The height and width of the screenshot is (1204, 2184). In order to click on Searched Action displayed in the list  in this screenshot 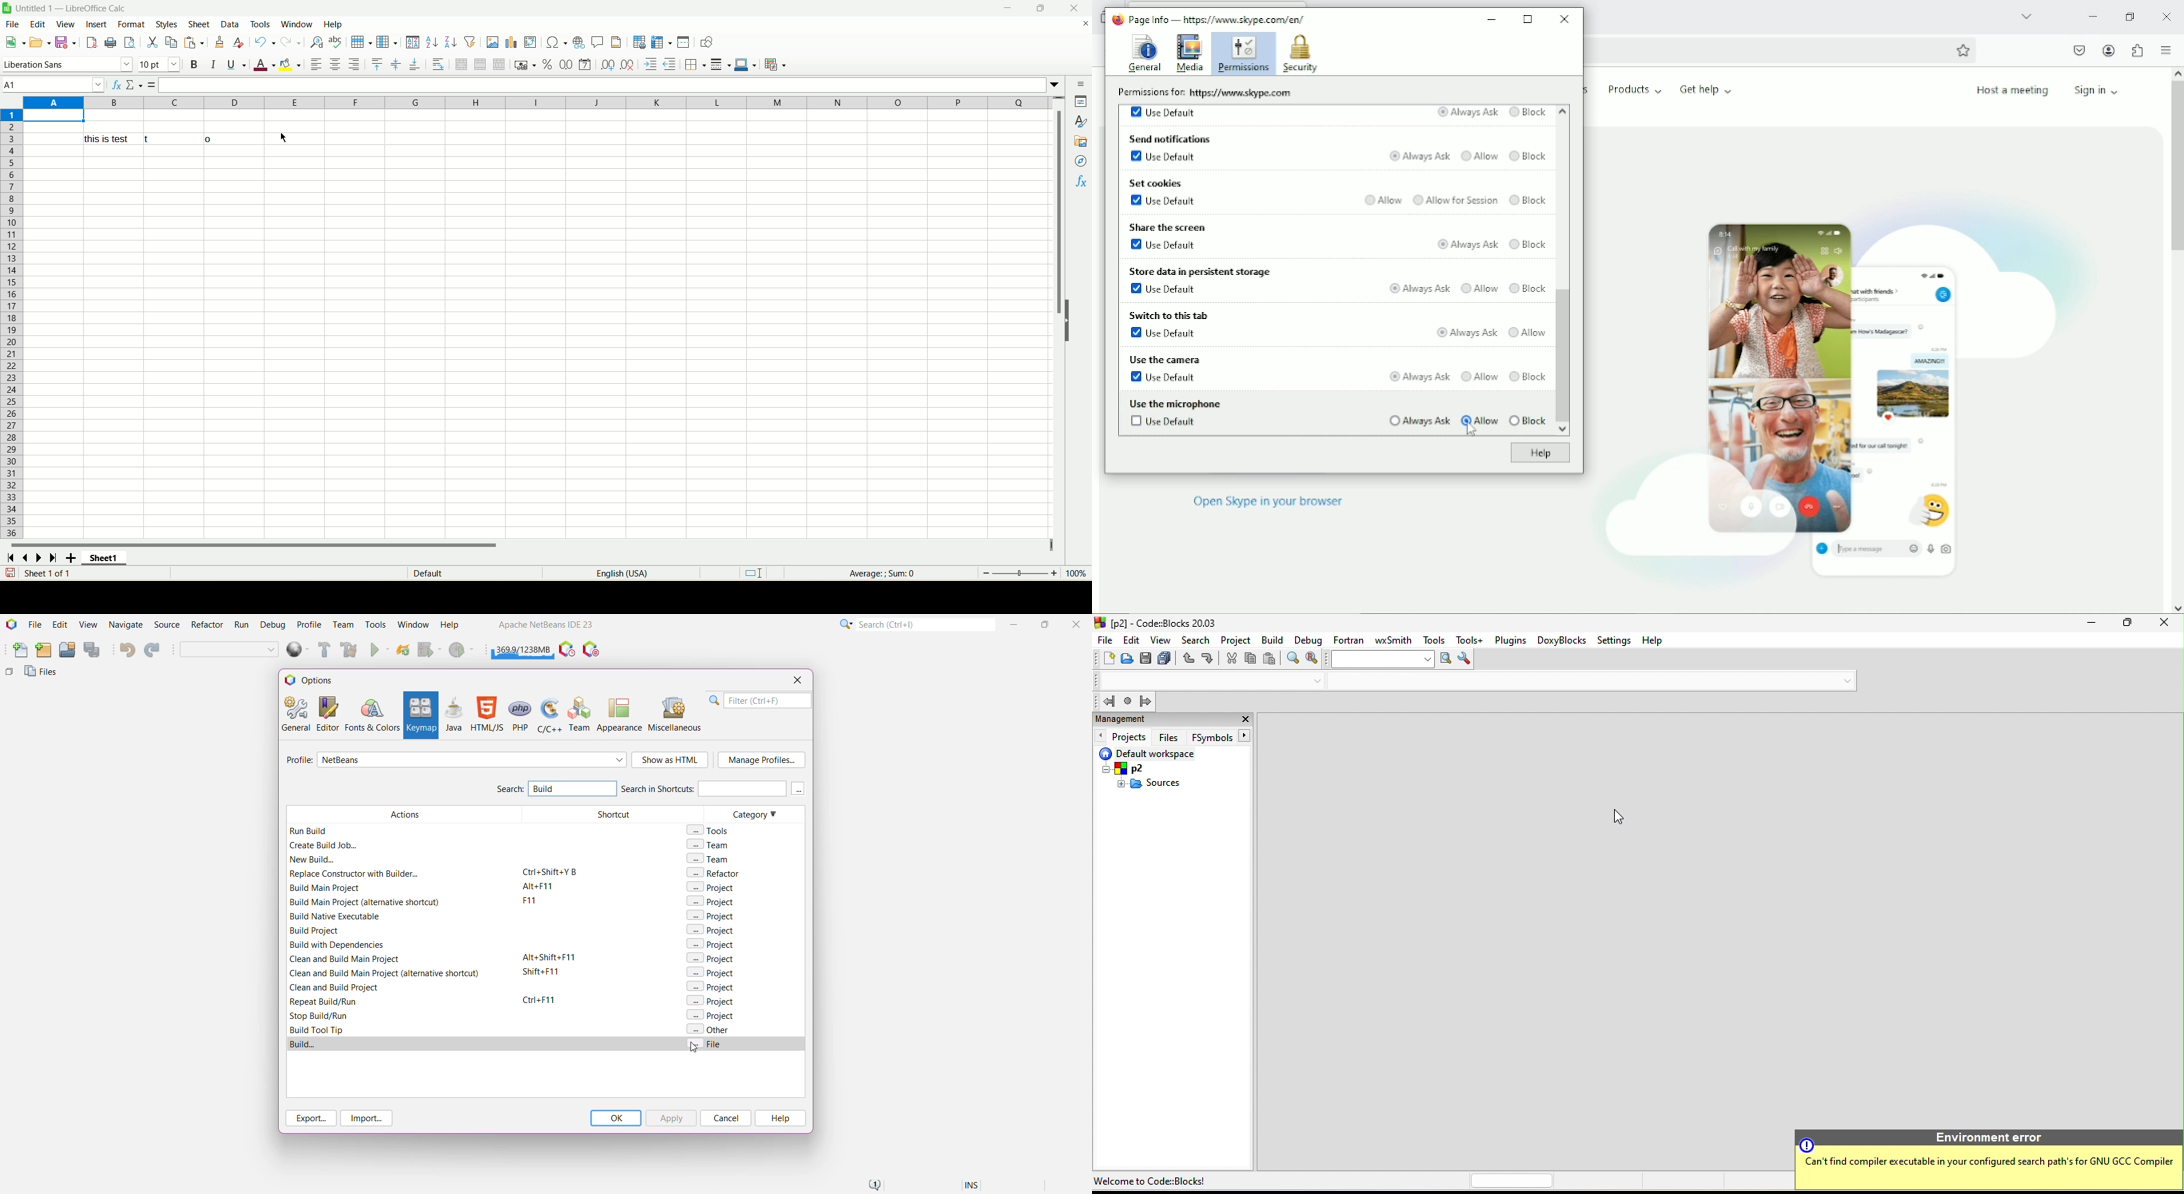, I will do `click(546, 1043)`.